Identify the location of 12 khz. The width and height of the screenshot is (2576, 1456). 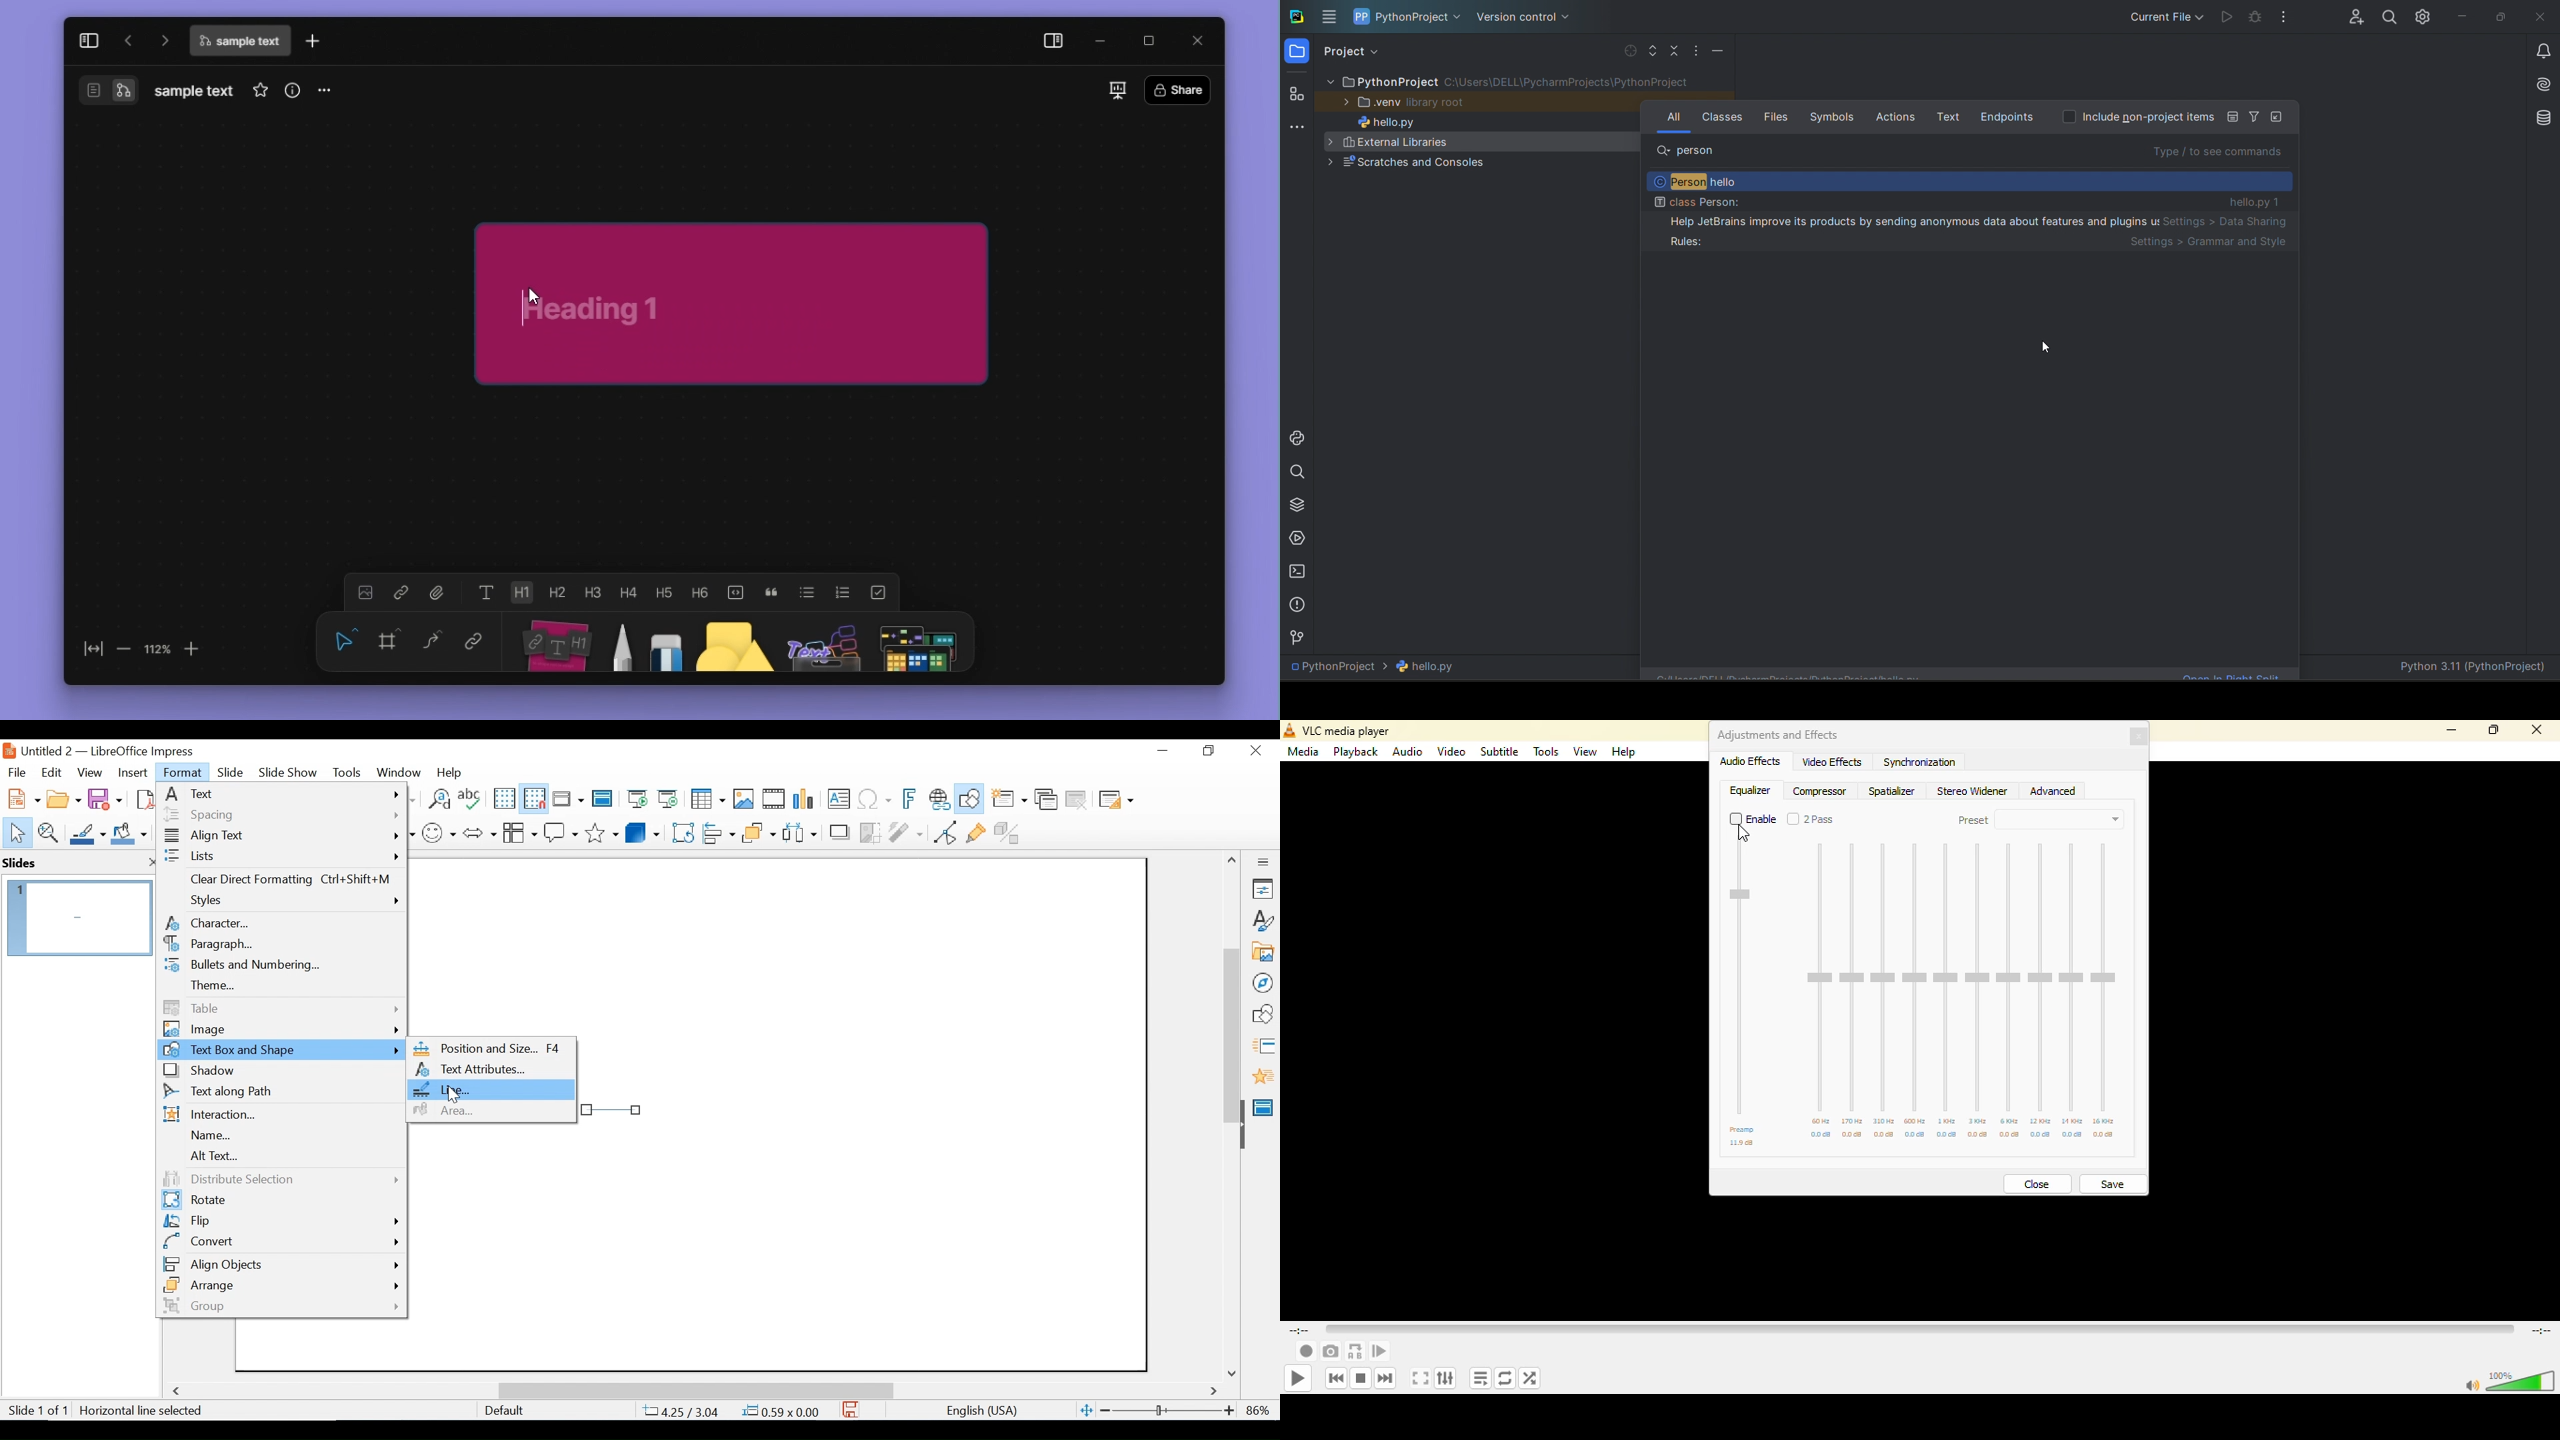
(2042, 1121).